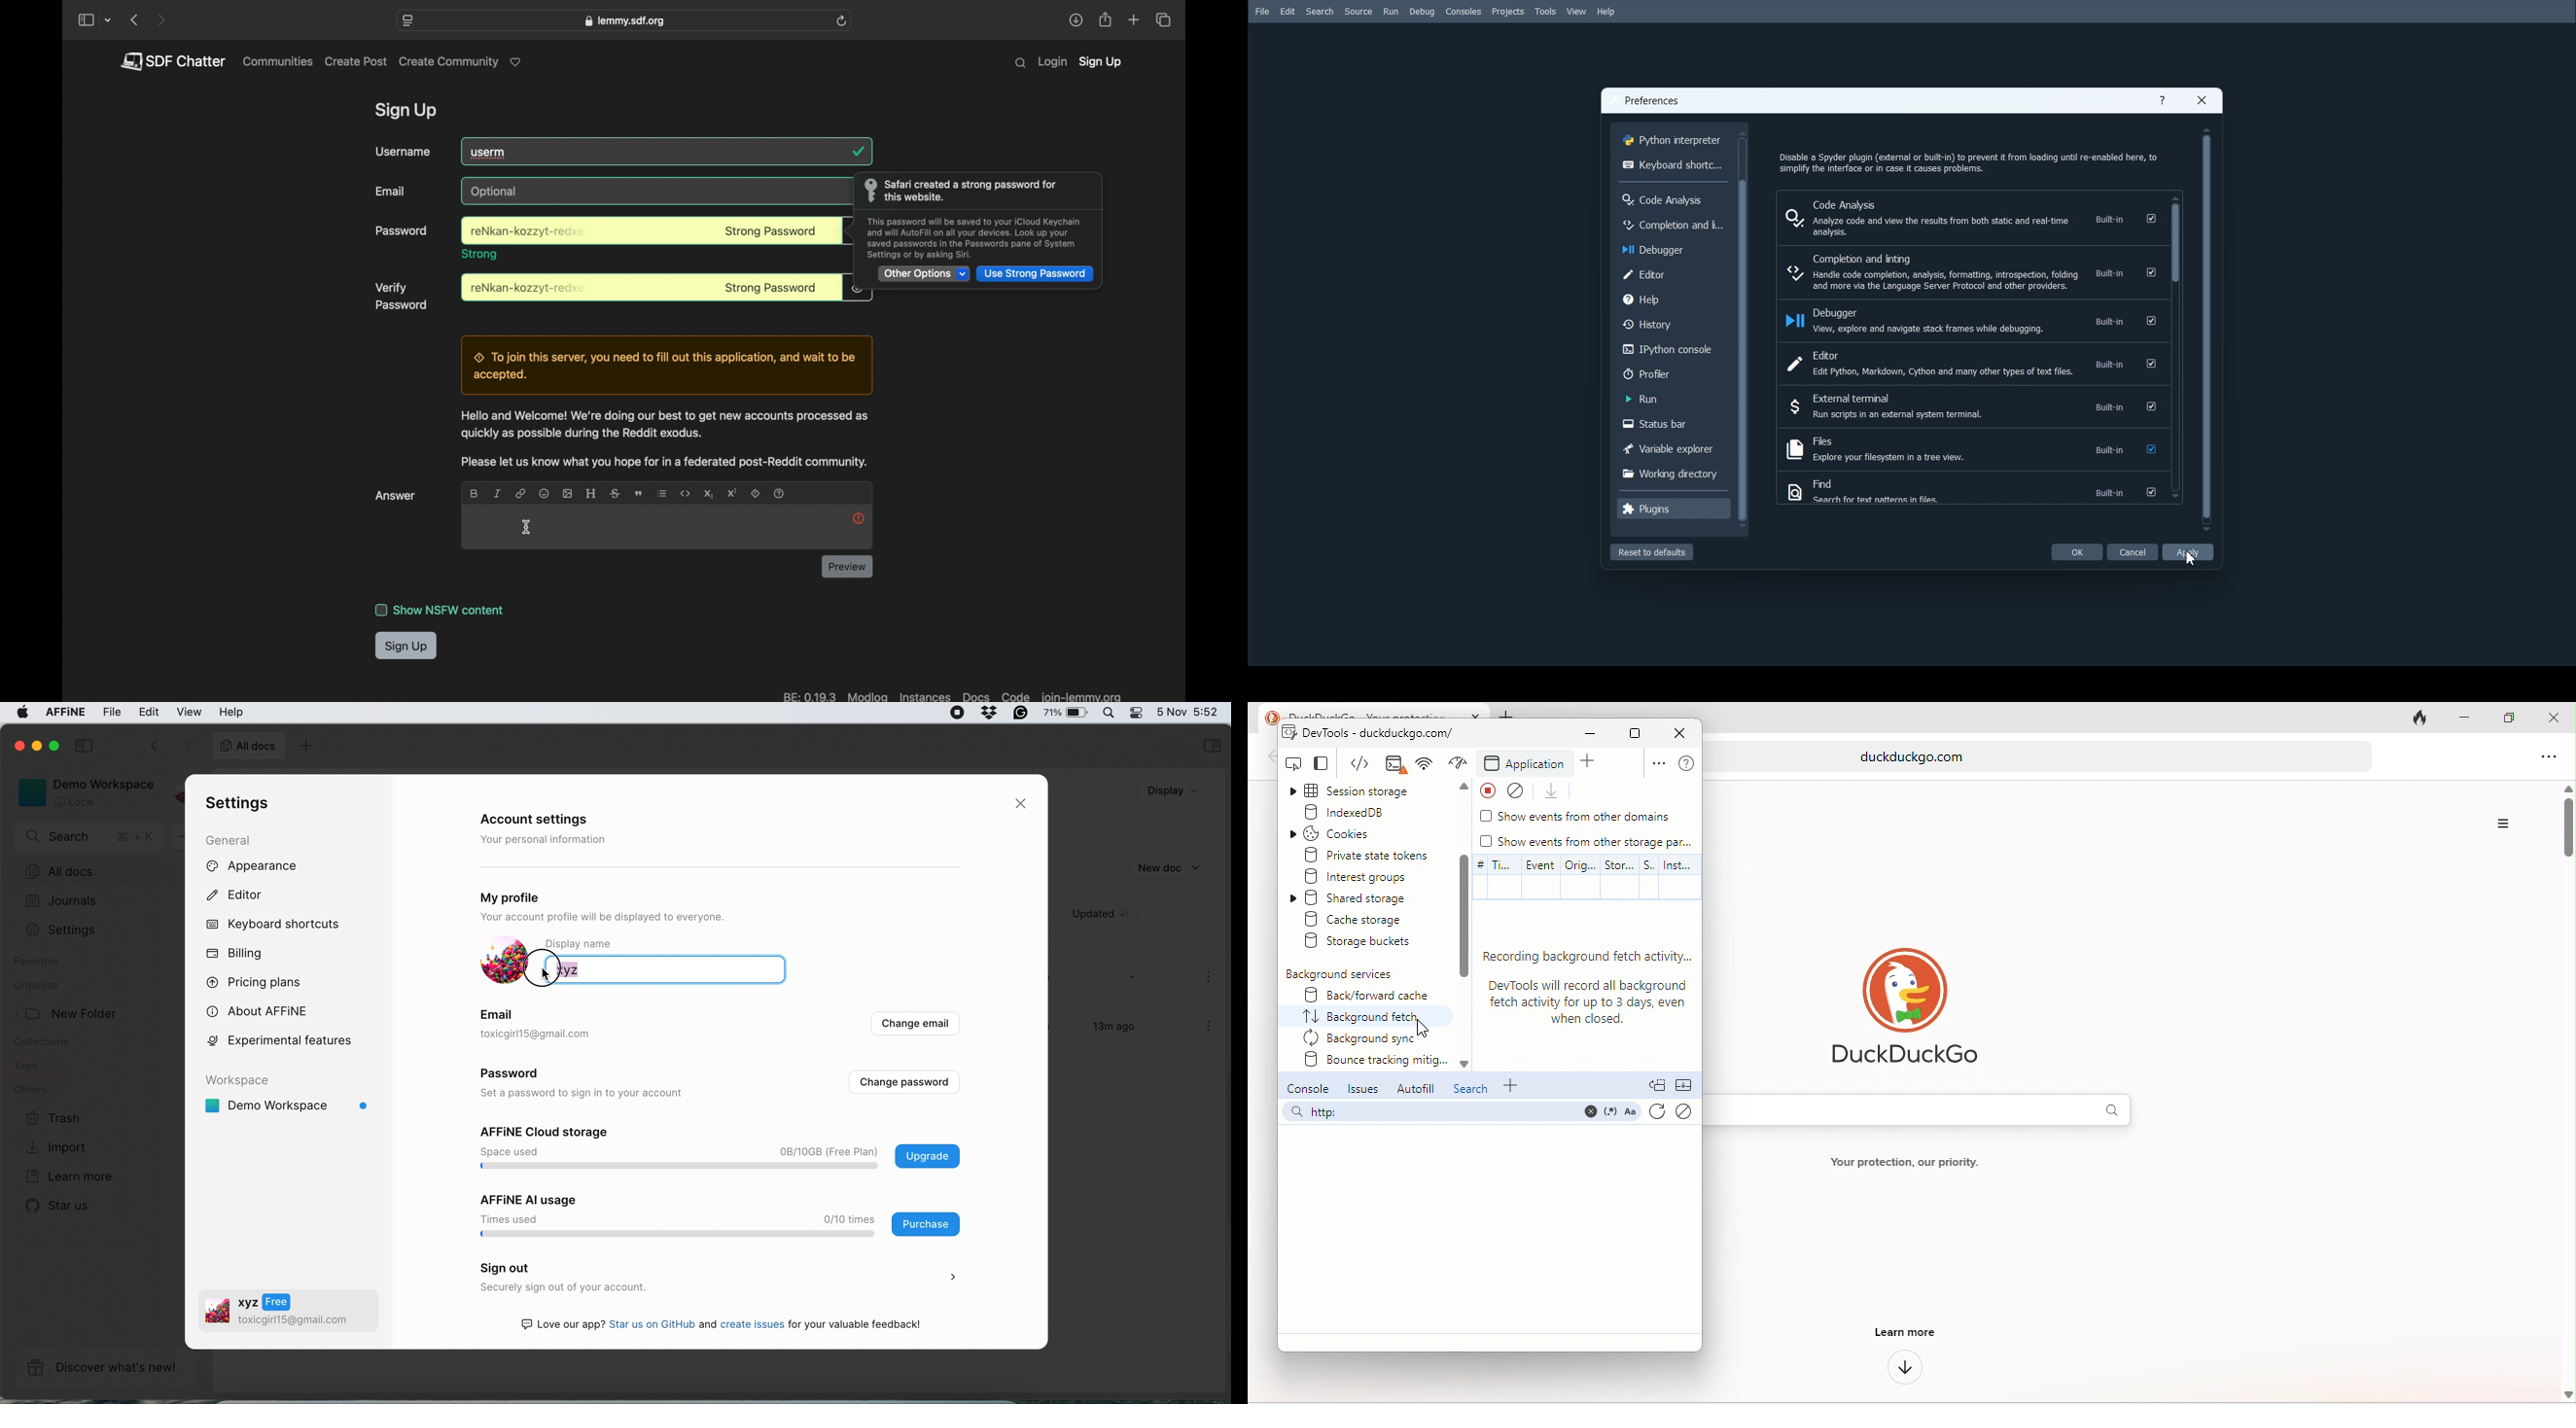 The height and width of the screenshot is (1428, 2576). Describe the element at coordinates (278, 61) in the screenshot. I see `communities` at that location.